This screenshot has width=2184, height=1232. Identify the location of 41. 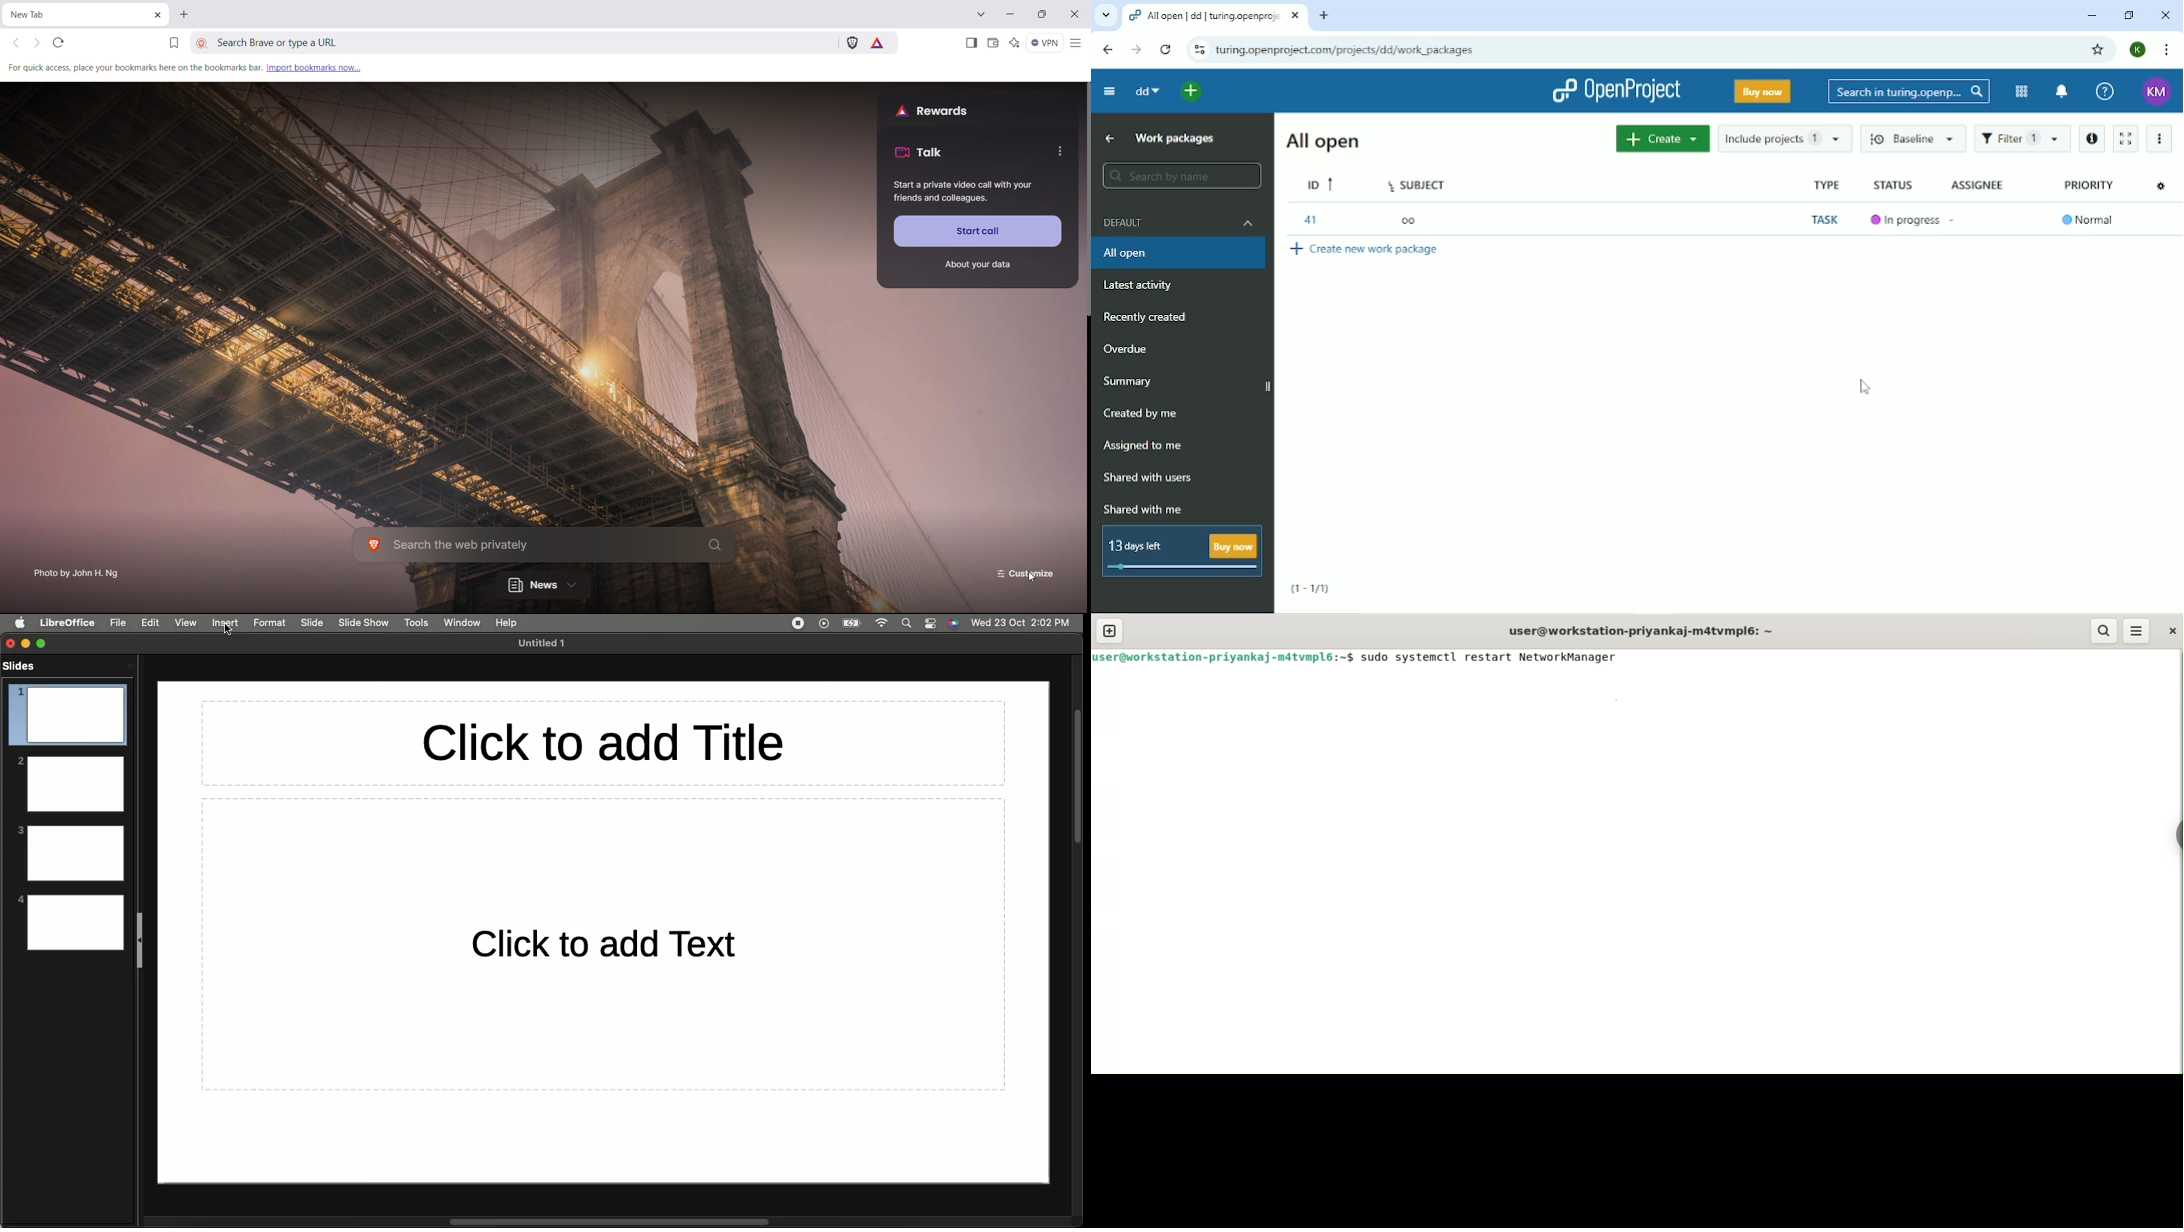
(1308, 220).